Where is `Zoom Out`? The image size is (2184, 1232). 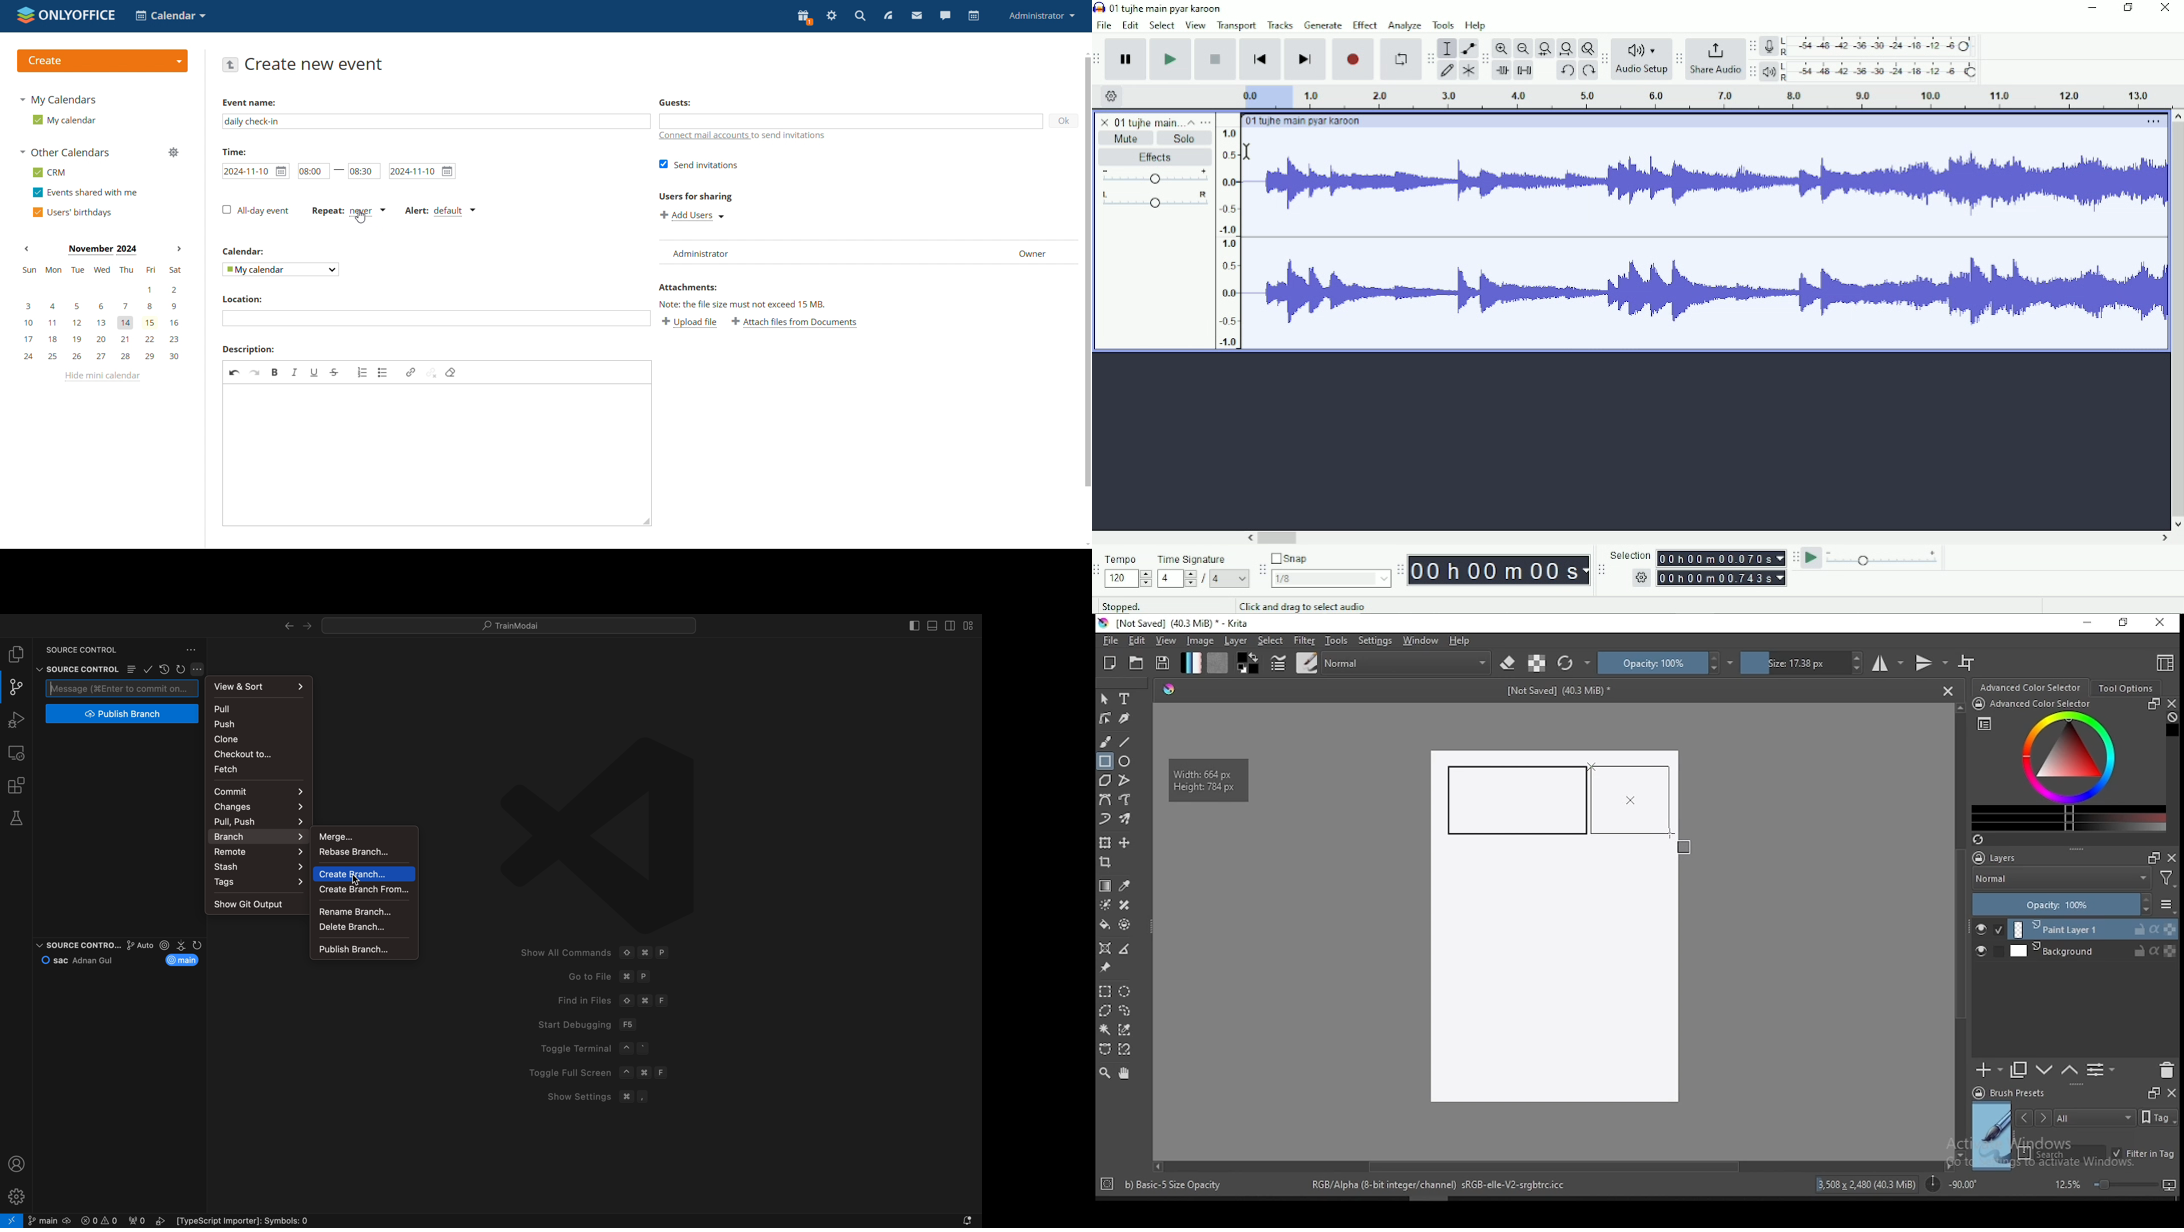
Zoom Out is located at coordinates (1523, 49).